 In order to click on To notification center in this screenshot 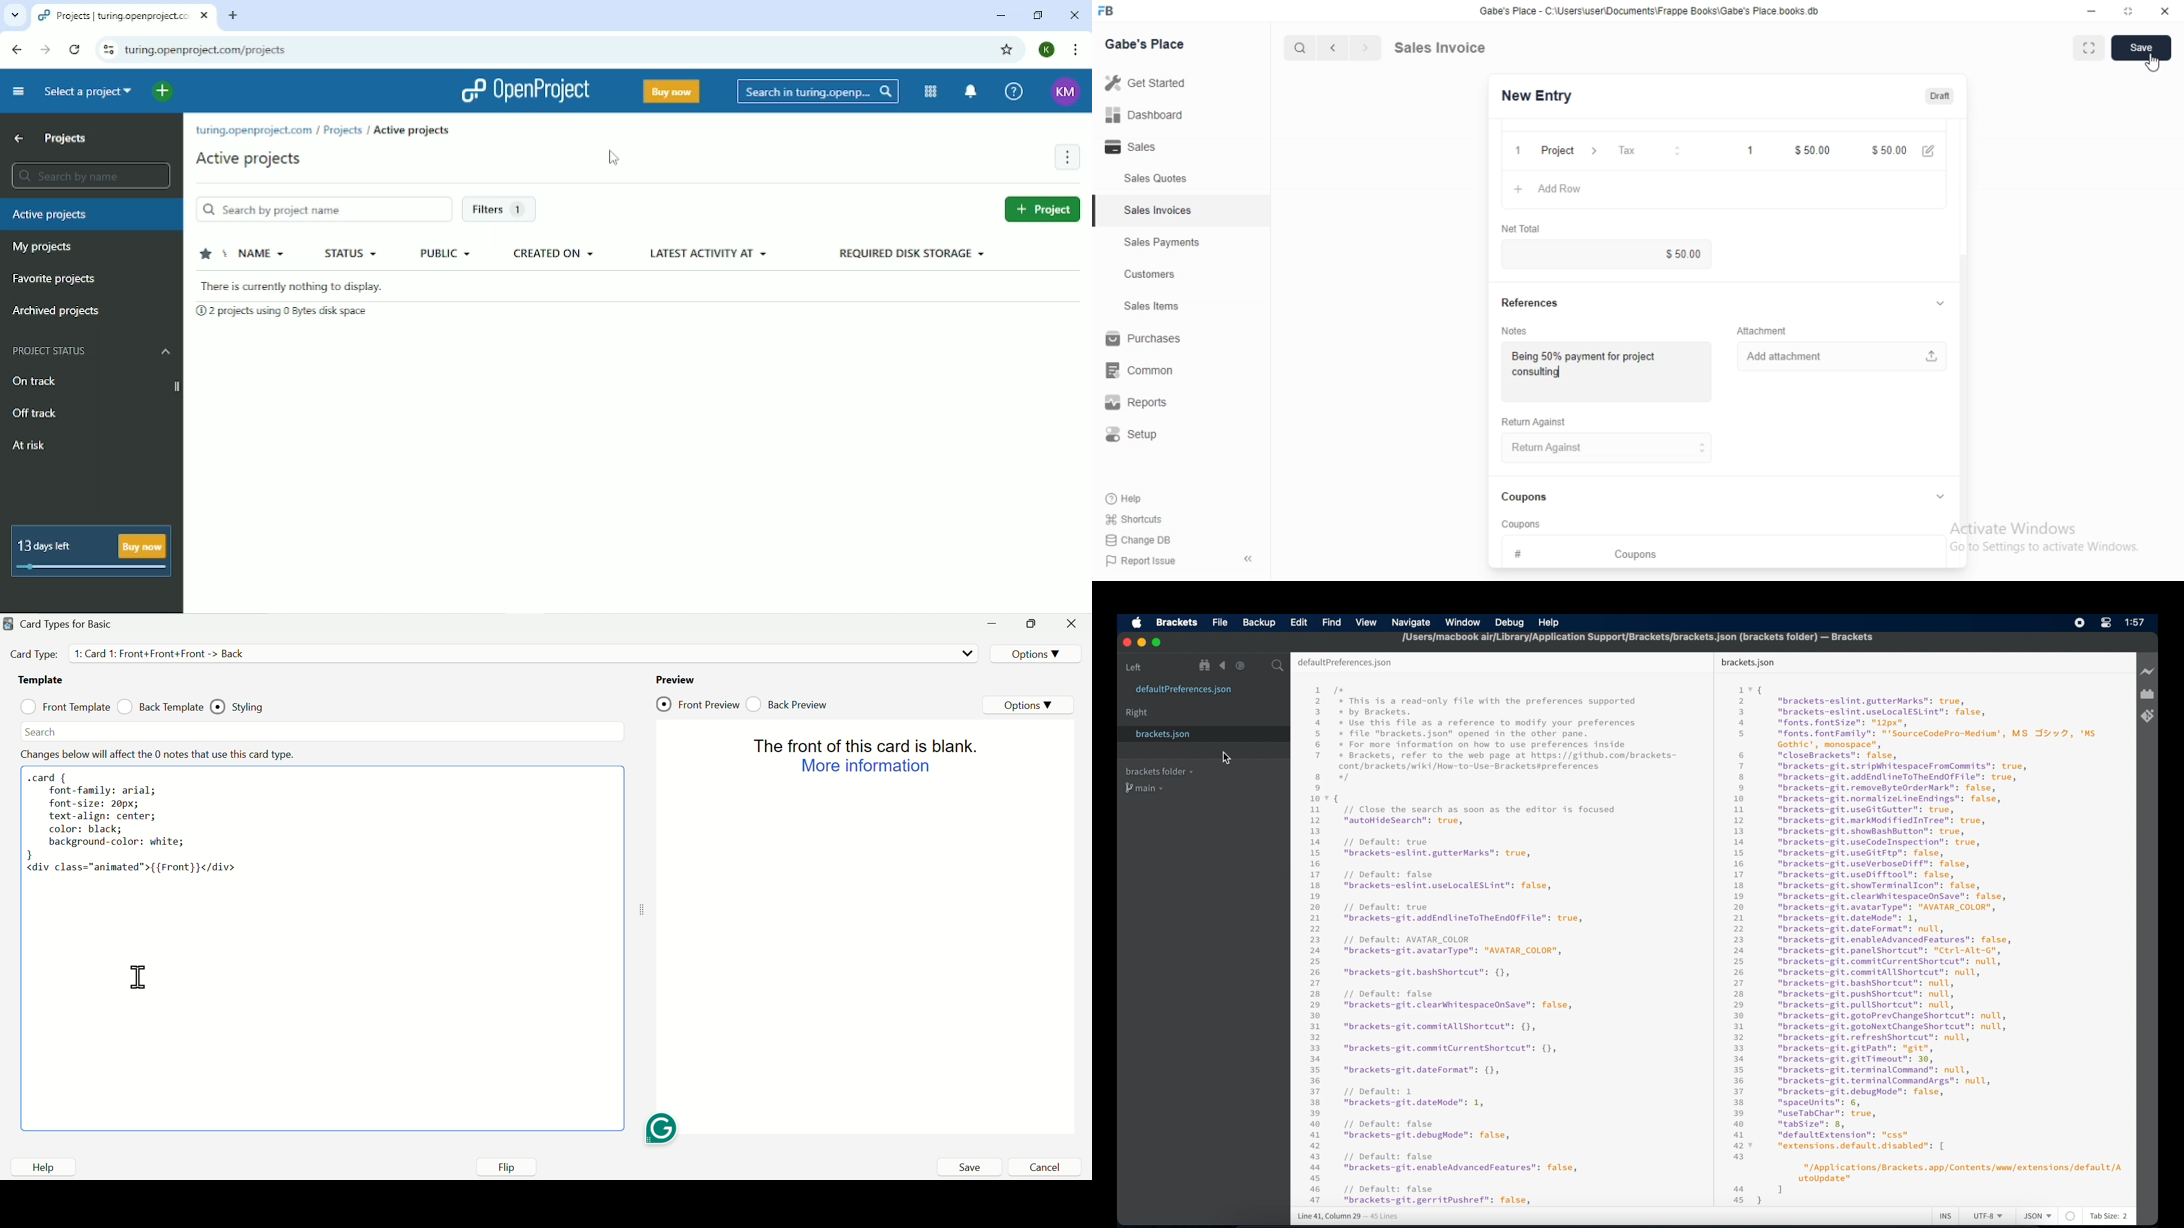, I will do `click(970, 92)`.